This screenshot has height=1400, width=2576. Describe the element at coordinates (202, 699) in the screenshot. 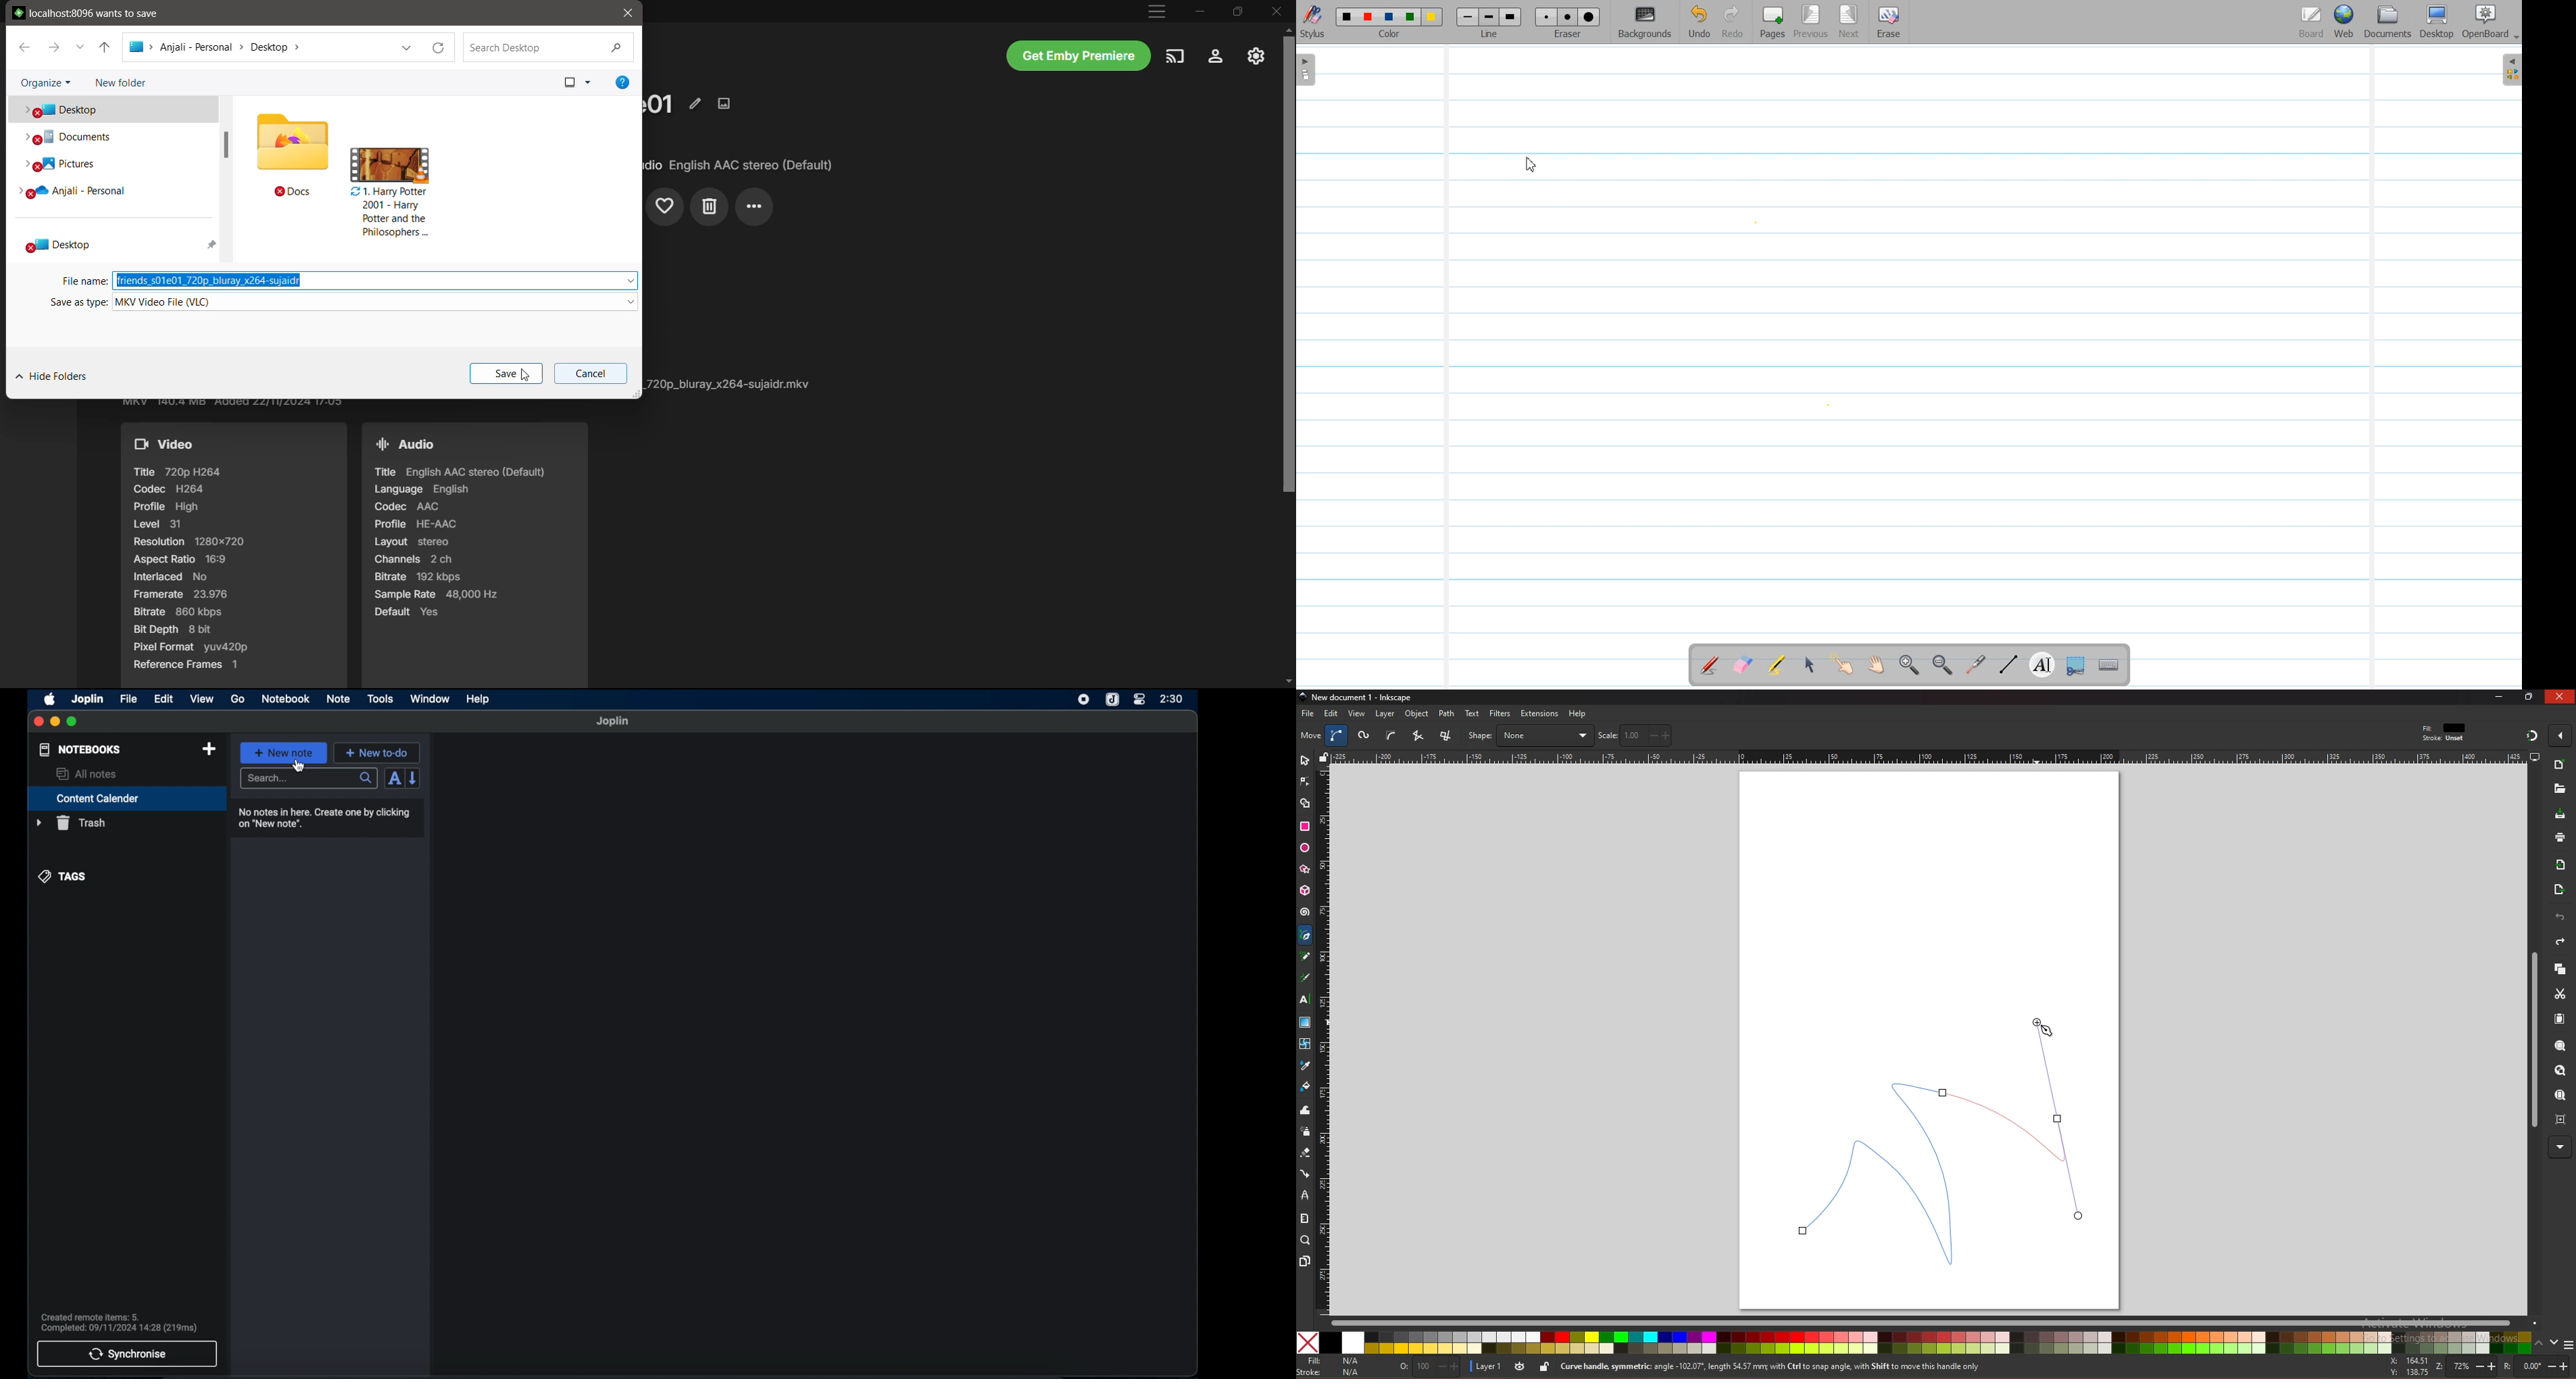

I see `view` at that location.